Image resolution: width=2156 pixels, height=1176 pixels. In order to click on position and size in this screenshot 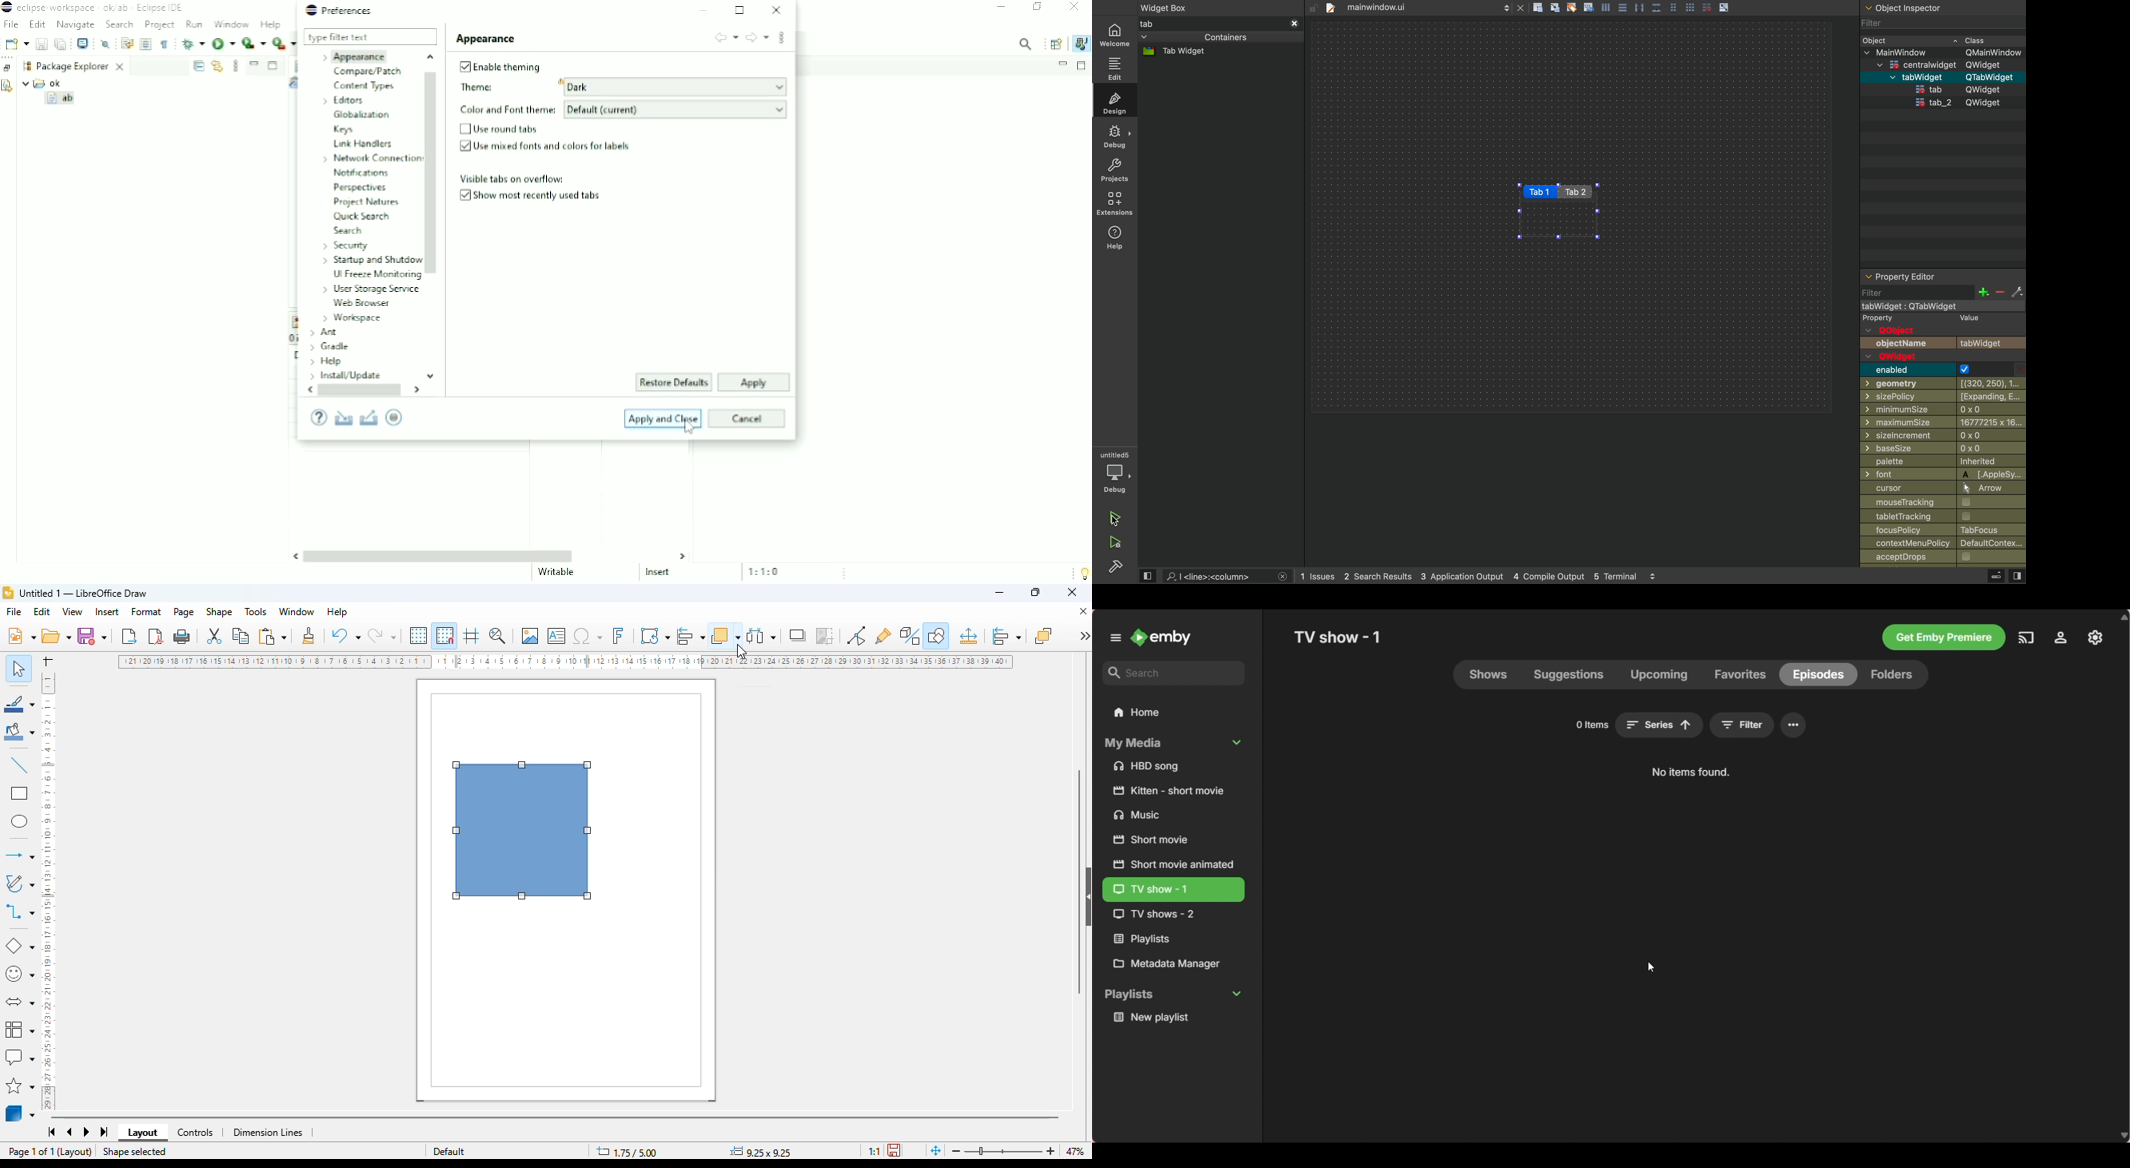, I will do `click(968, 636)`.